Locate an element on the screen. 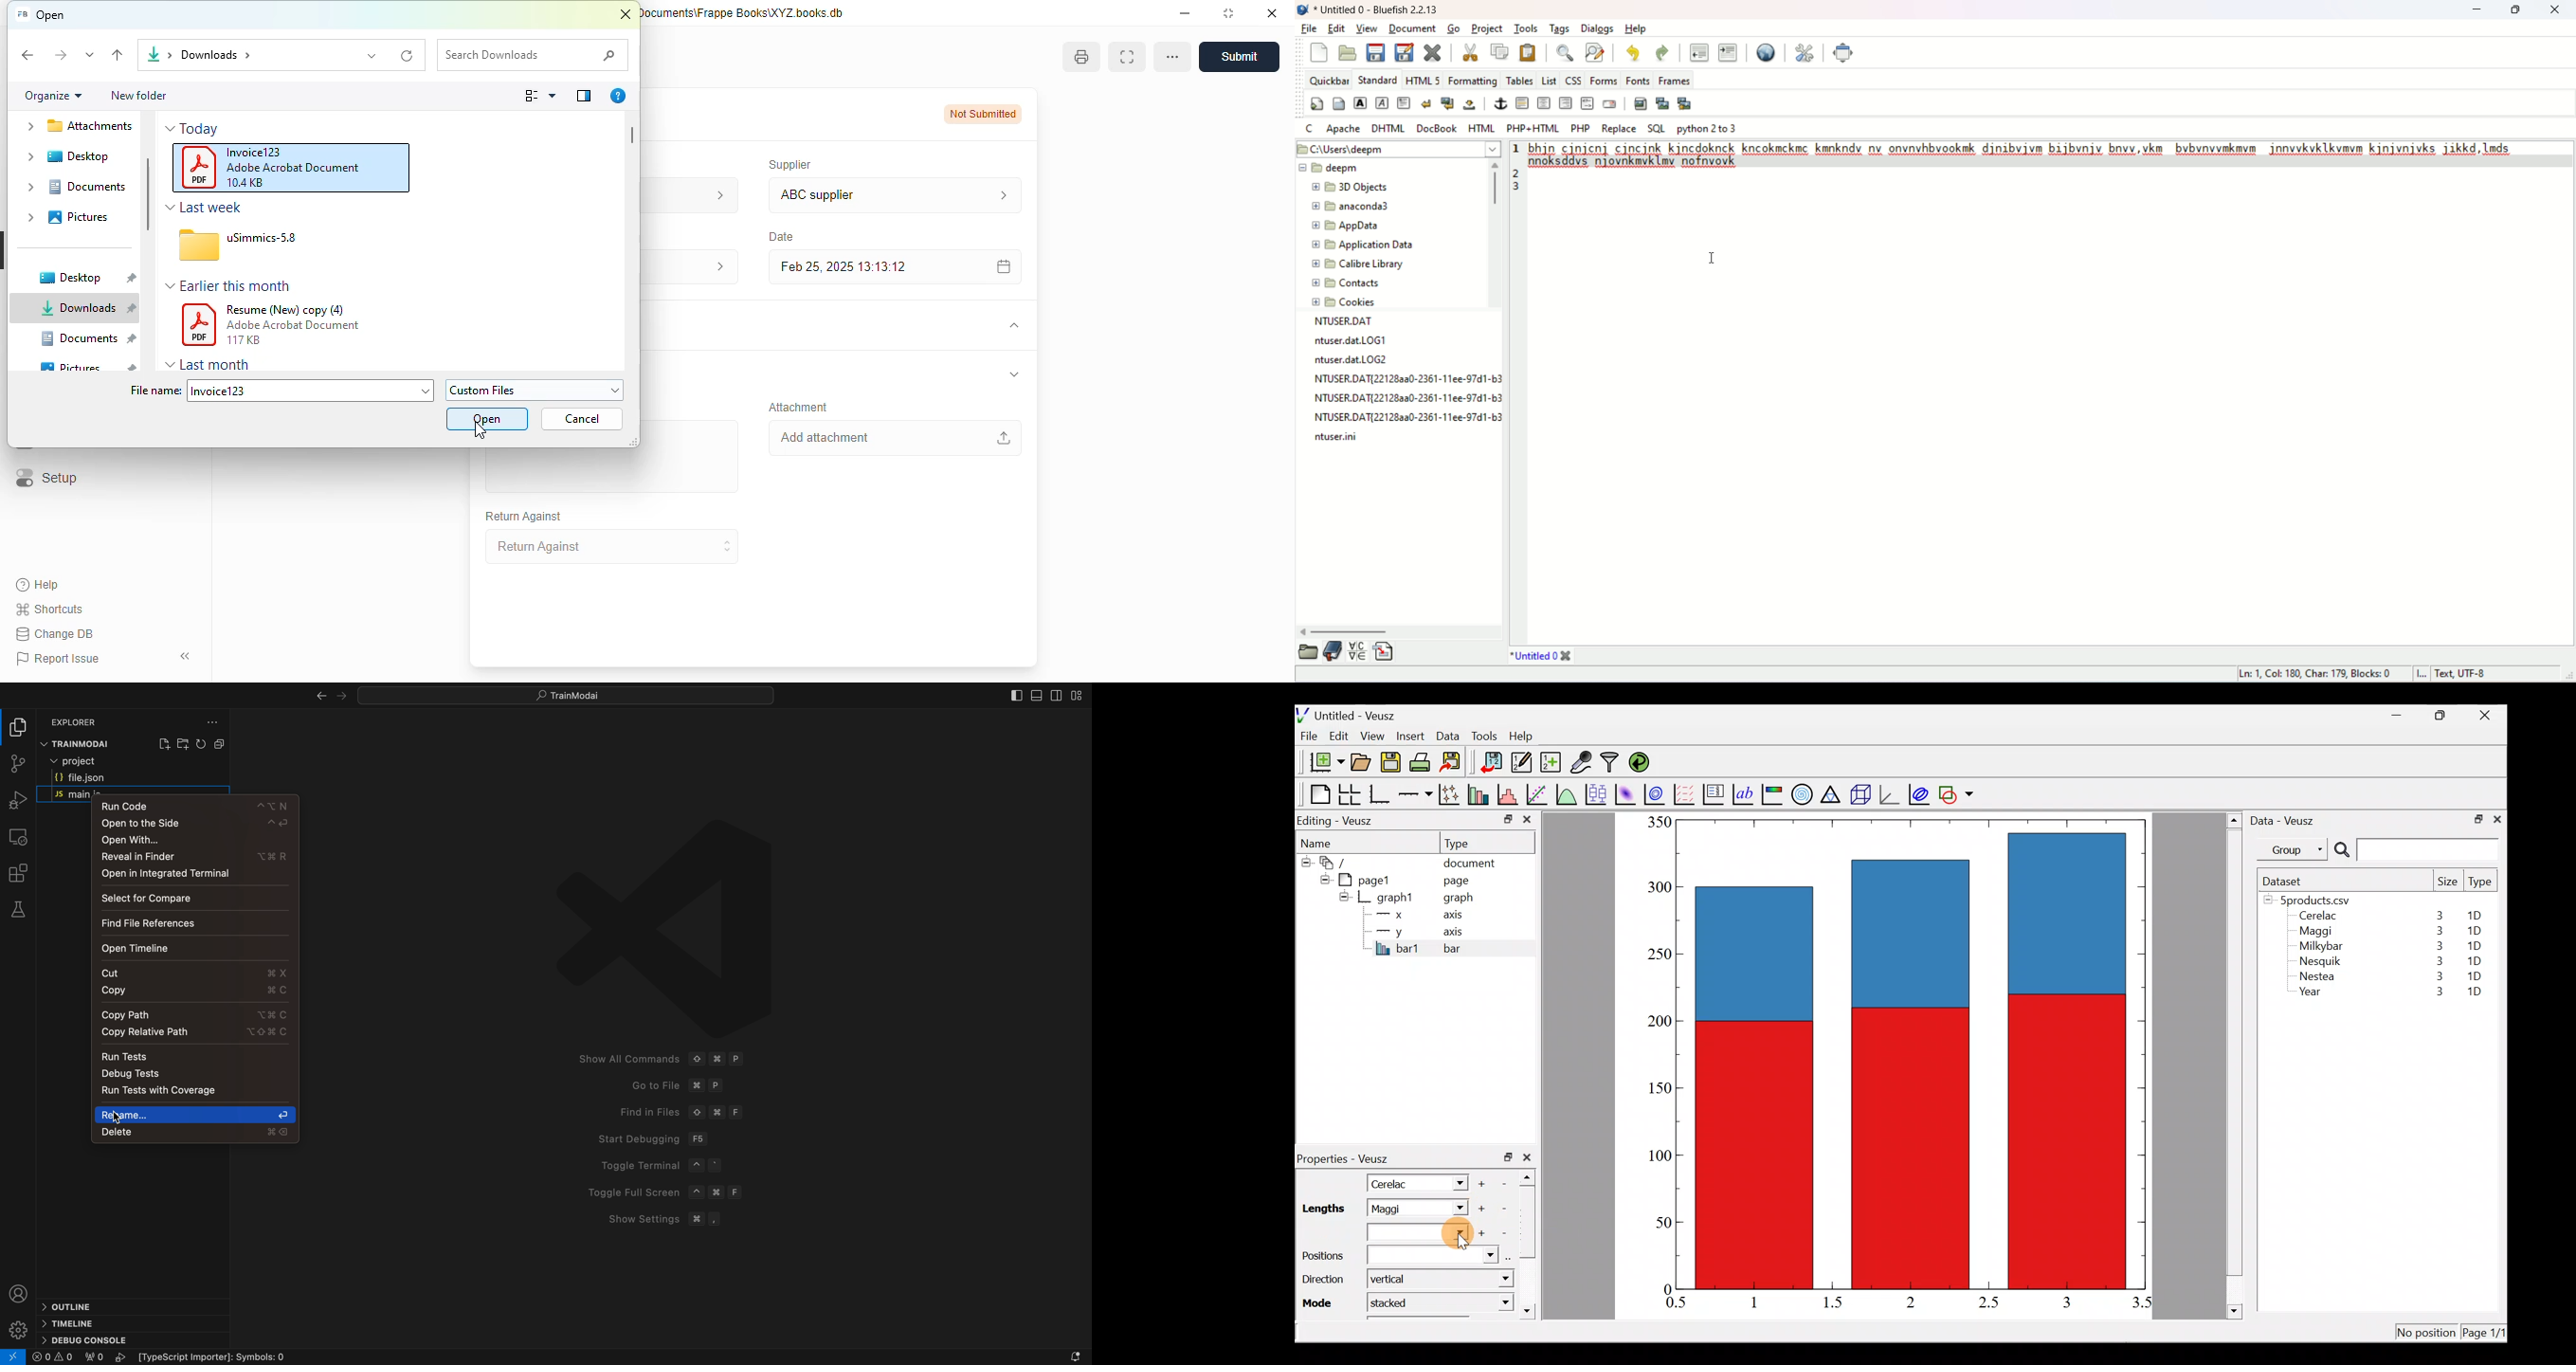  number series information is located at coordinates (715, 194).